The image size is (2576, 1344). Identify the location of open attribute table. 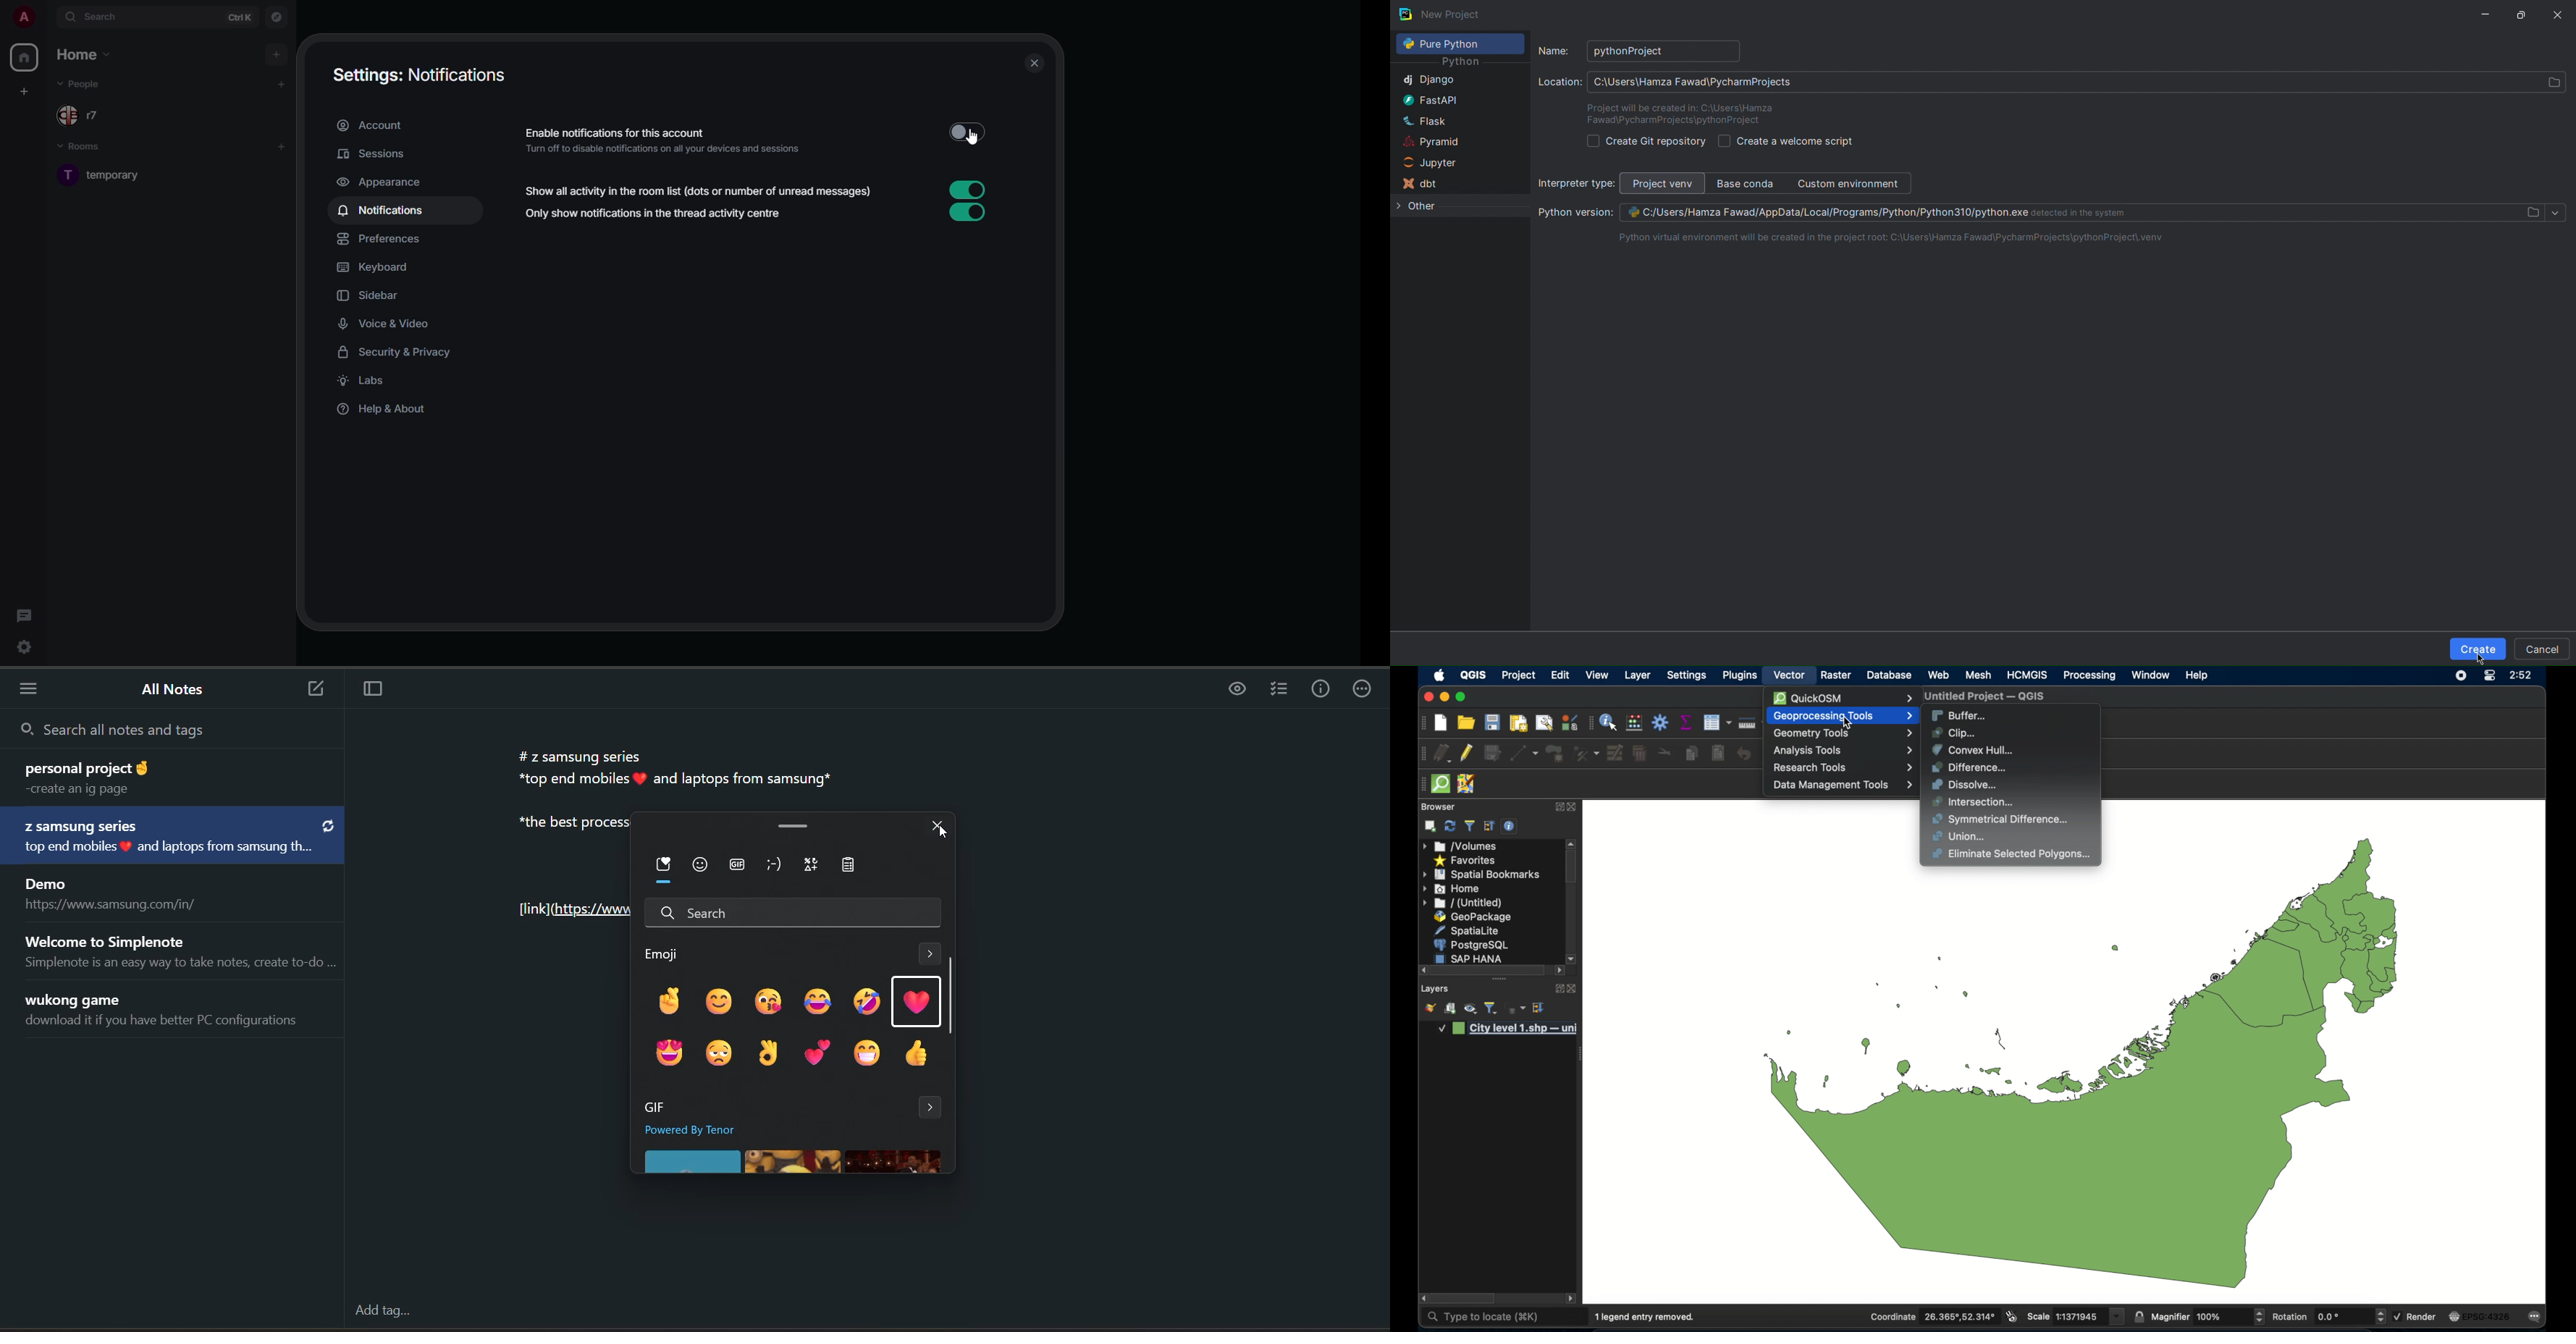
(1717, 722).